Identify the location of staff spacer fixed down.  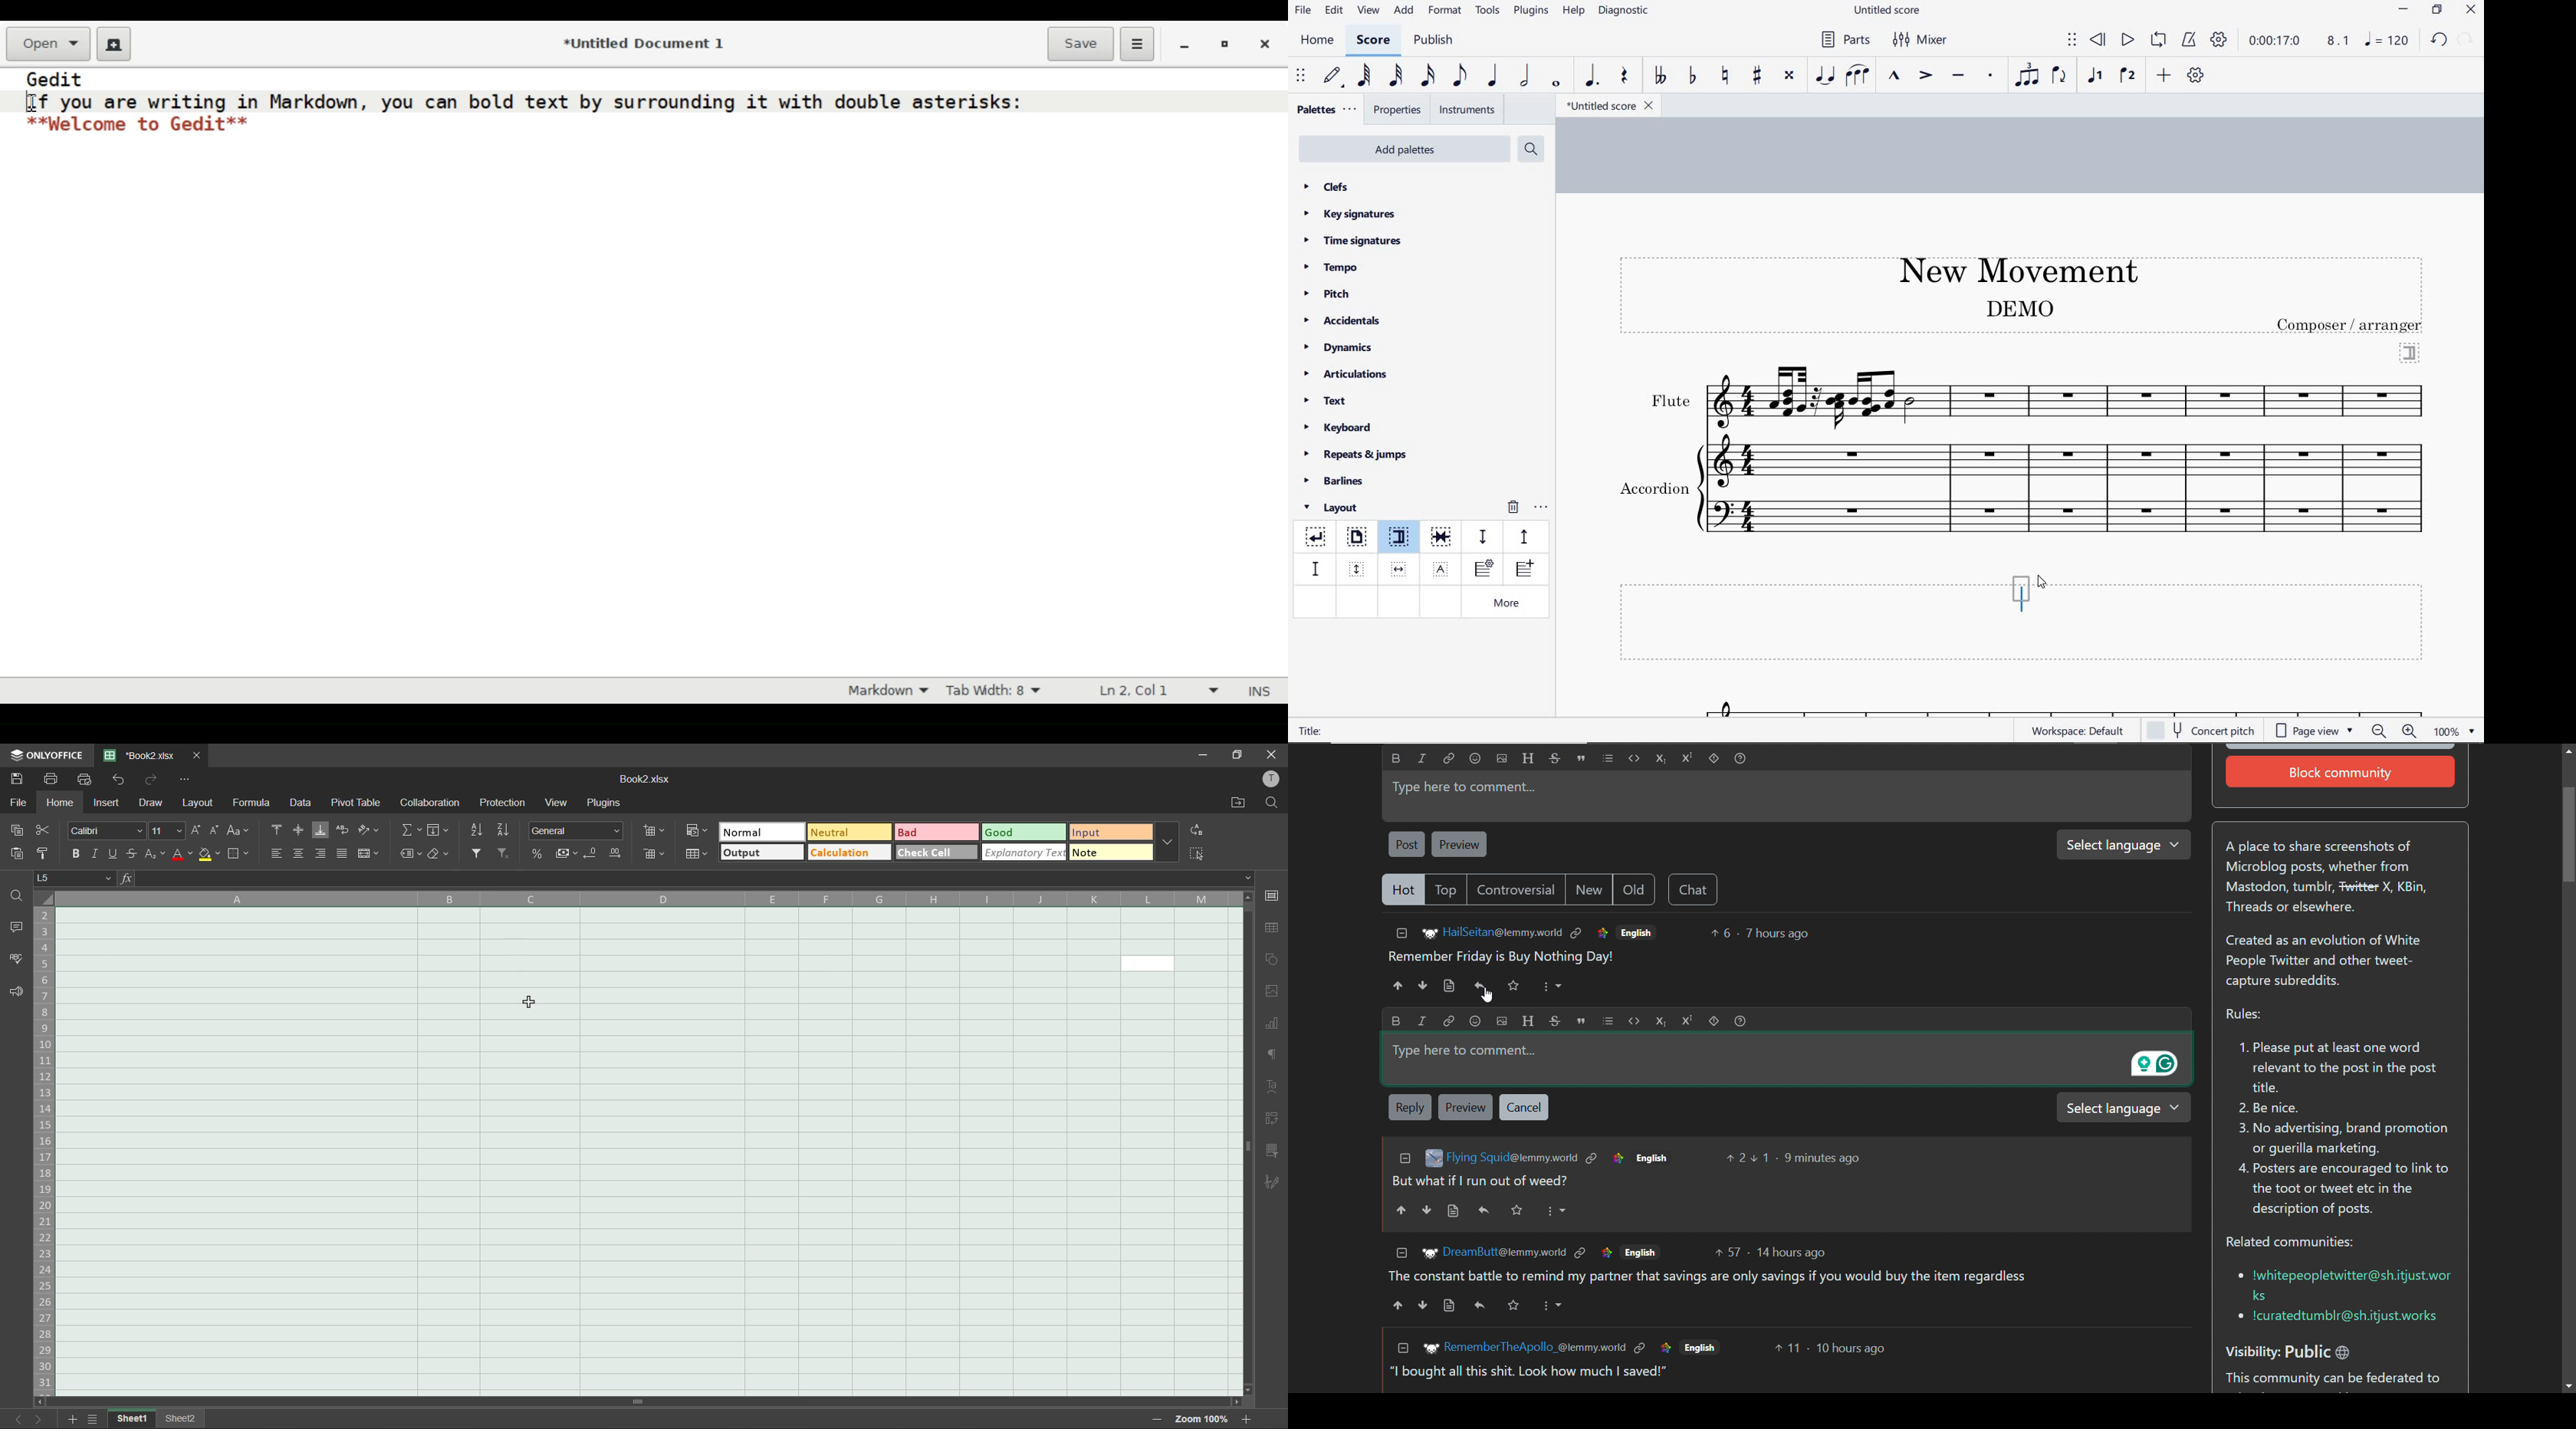
(1314, 568).